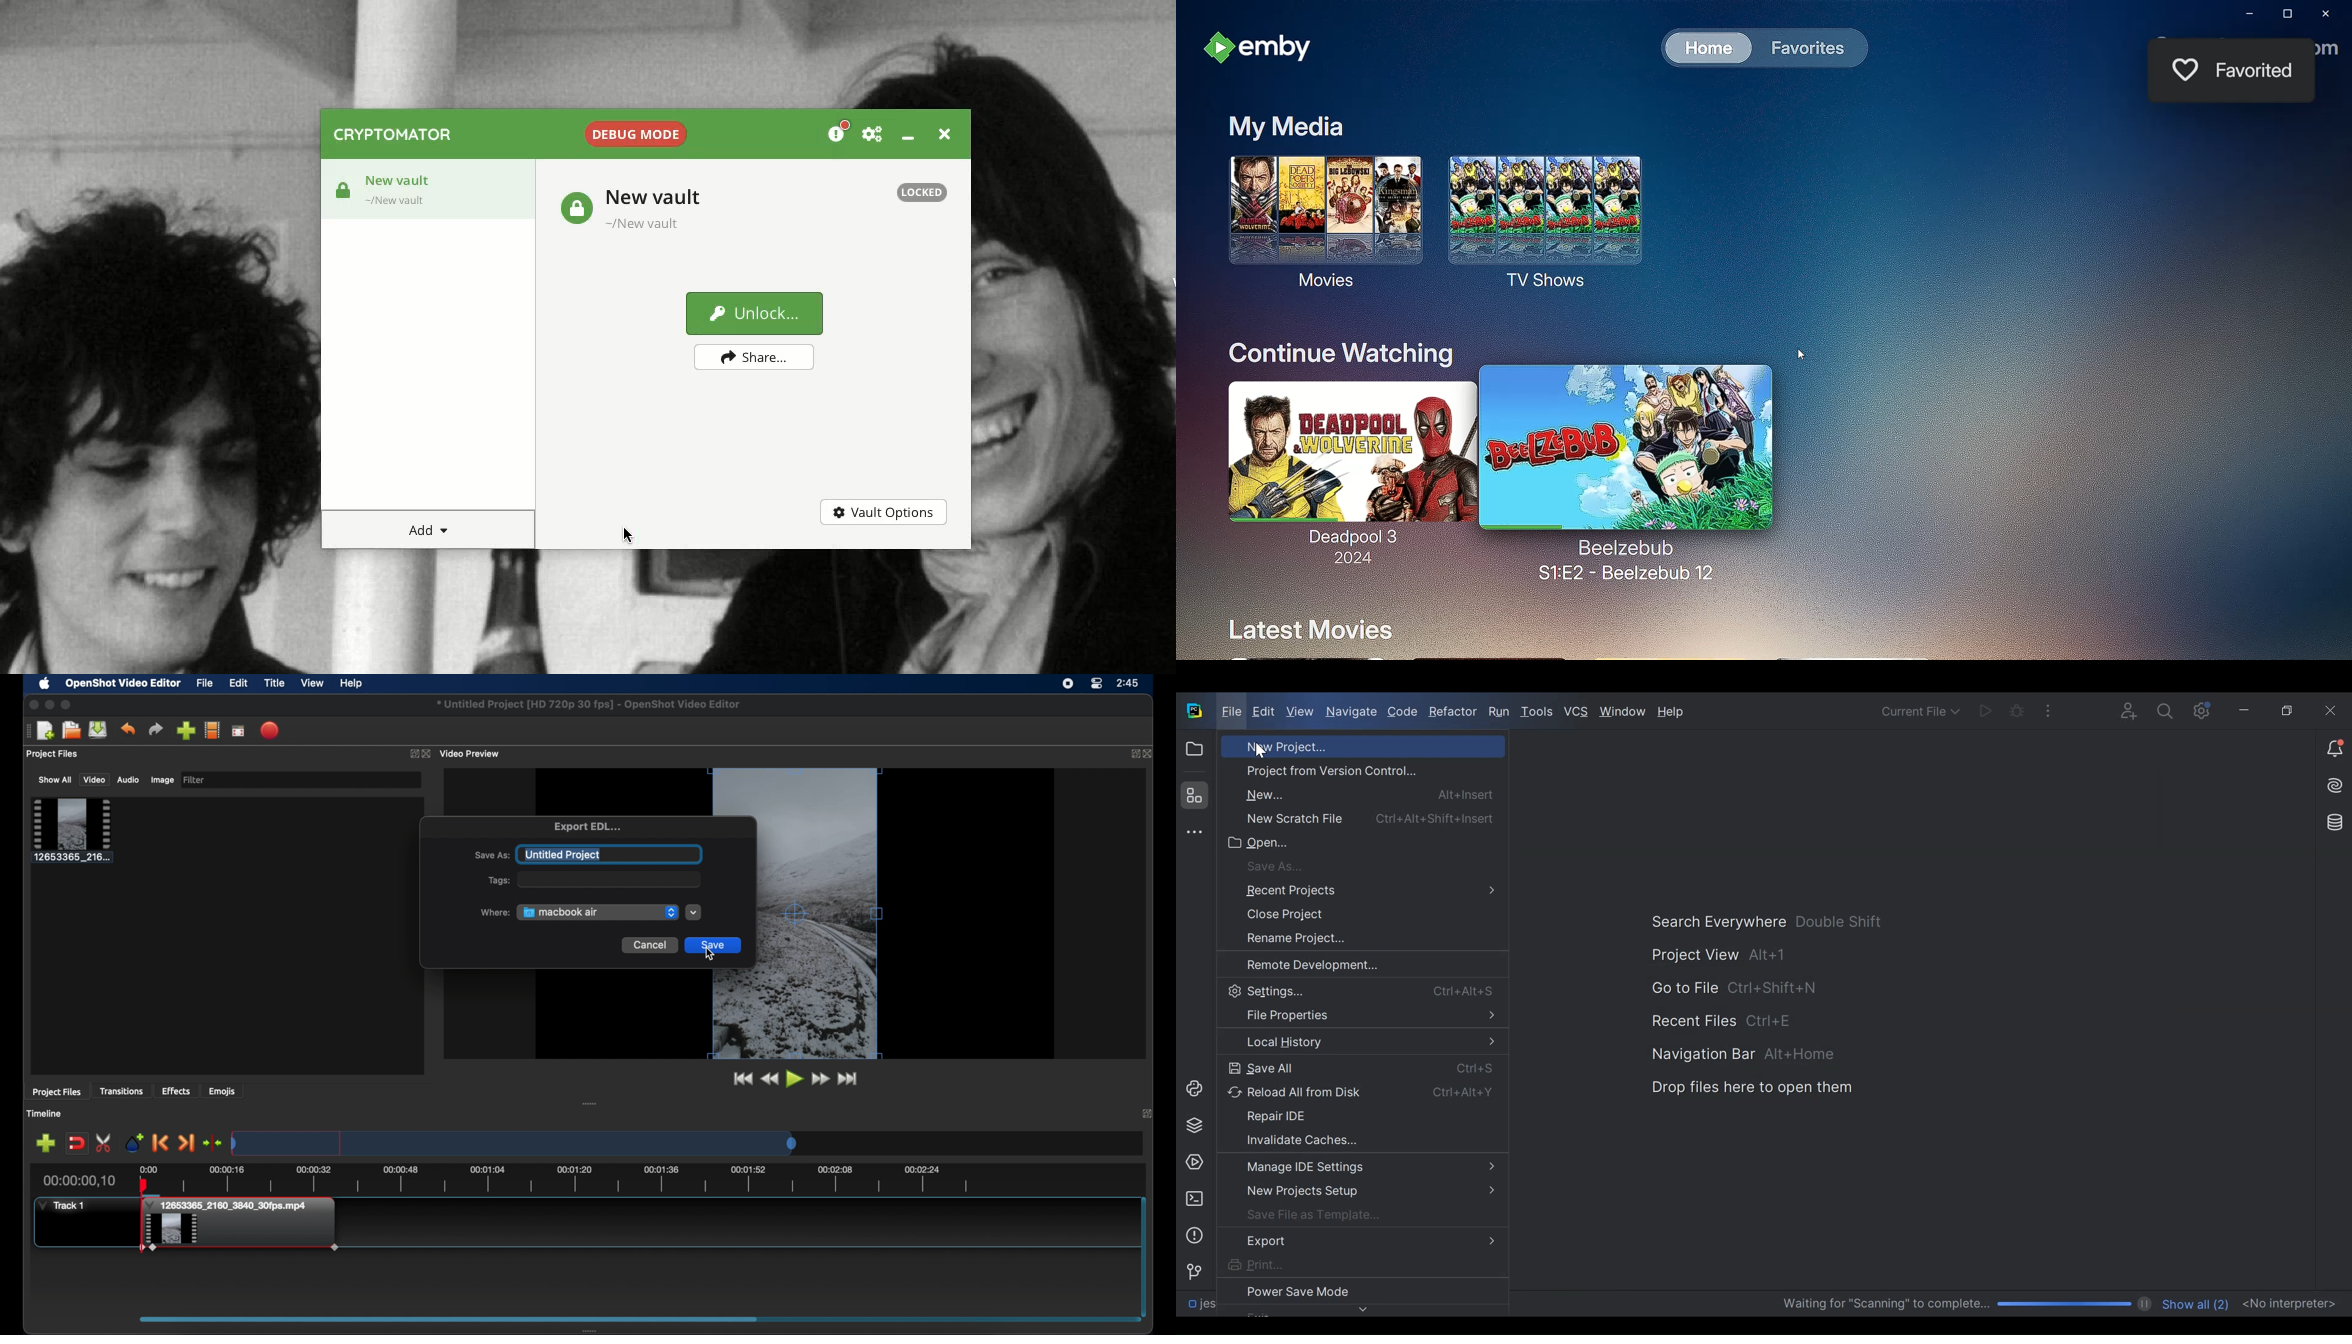 The image size is (2352, 1344). Describe the element at coordinates (556, 1179) in the screenshot. I see `timeline` at that location.